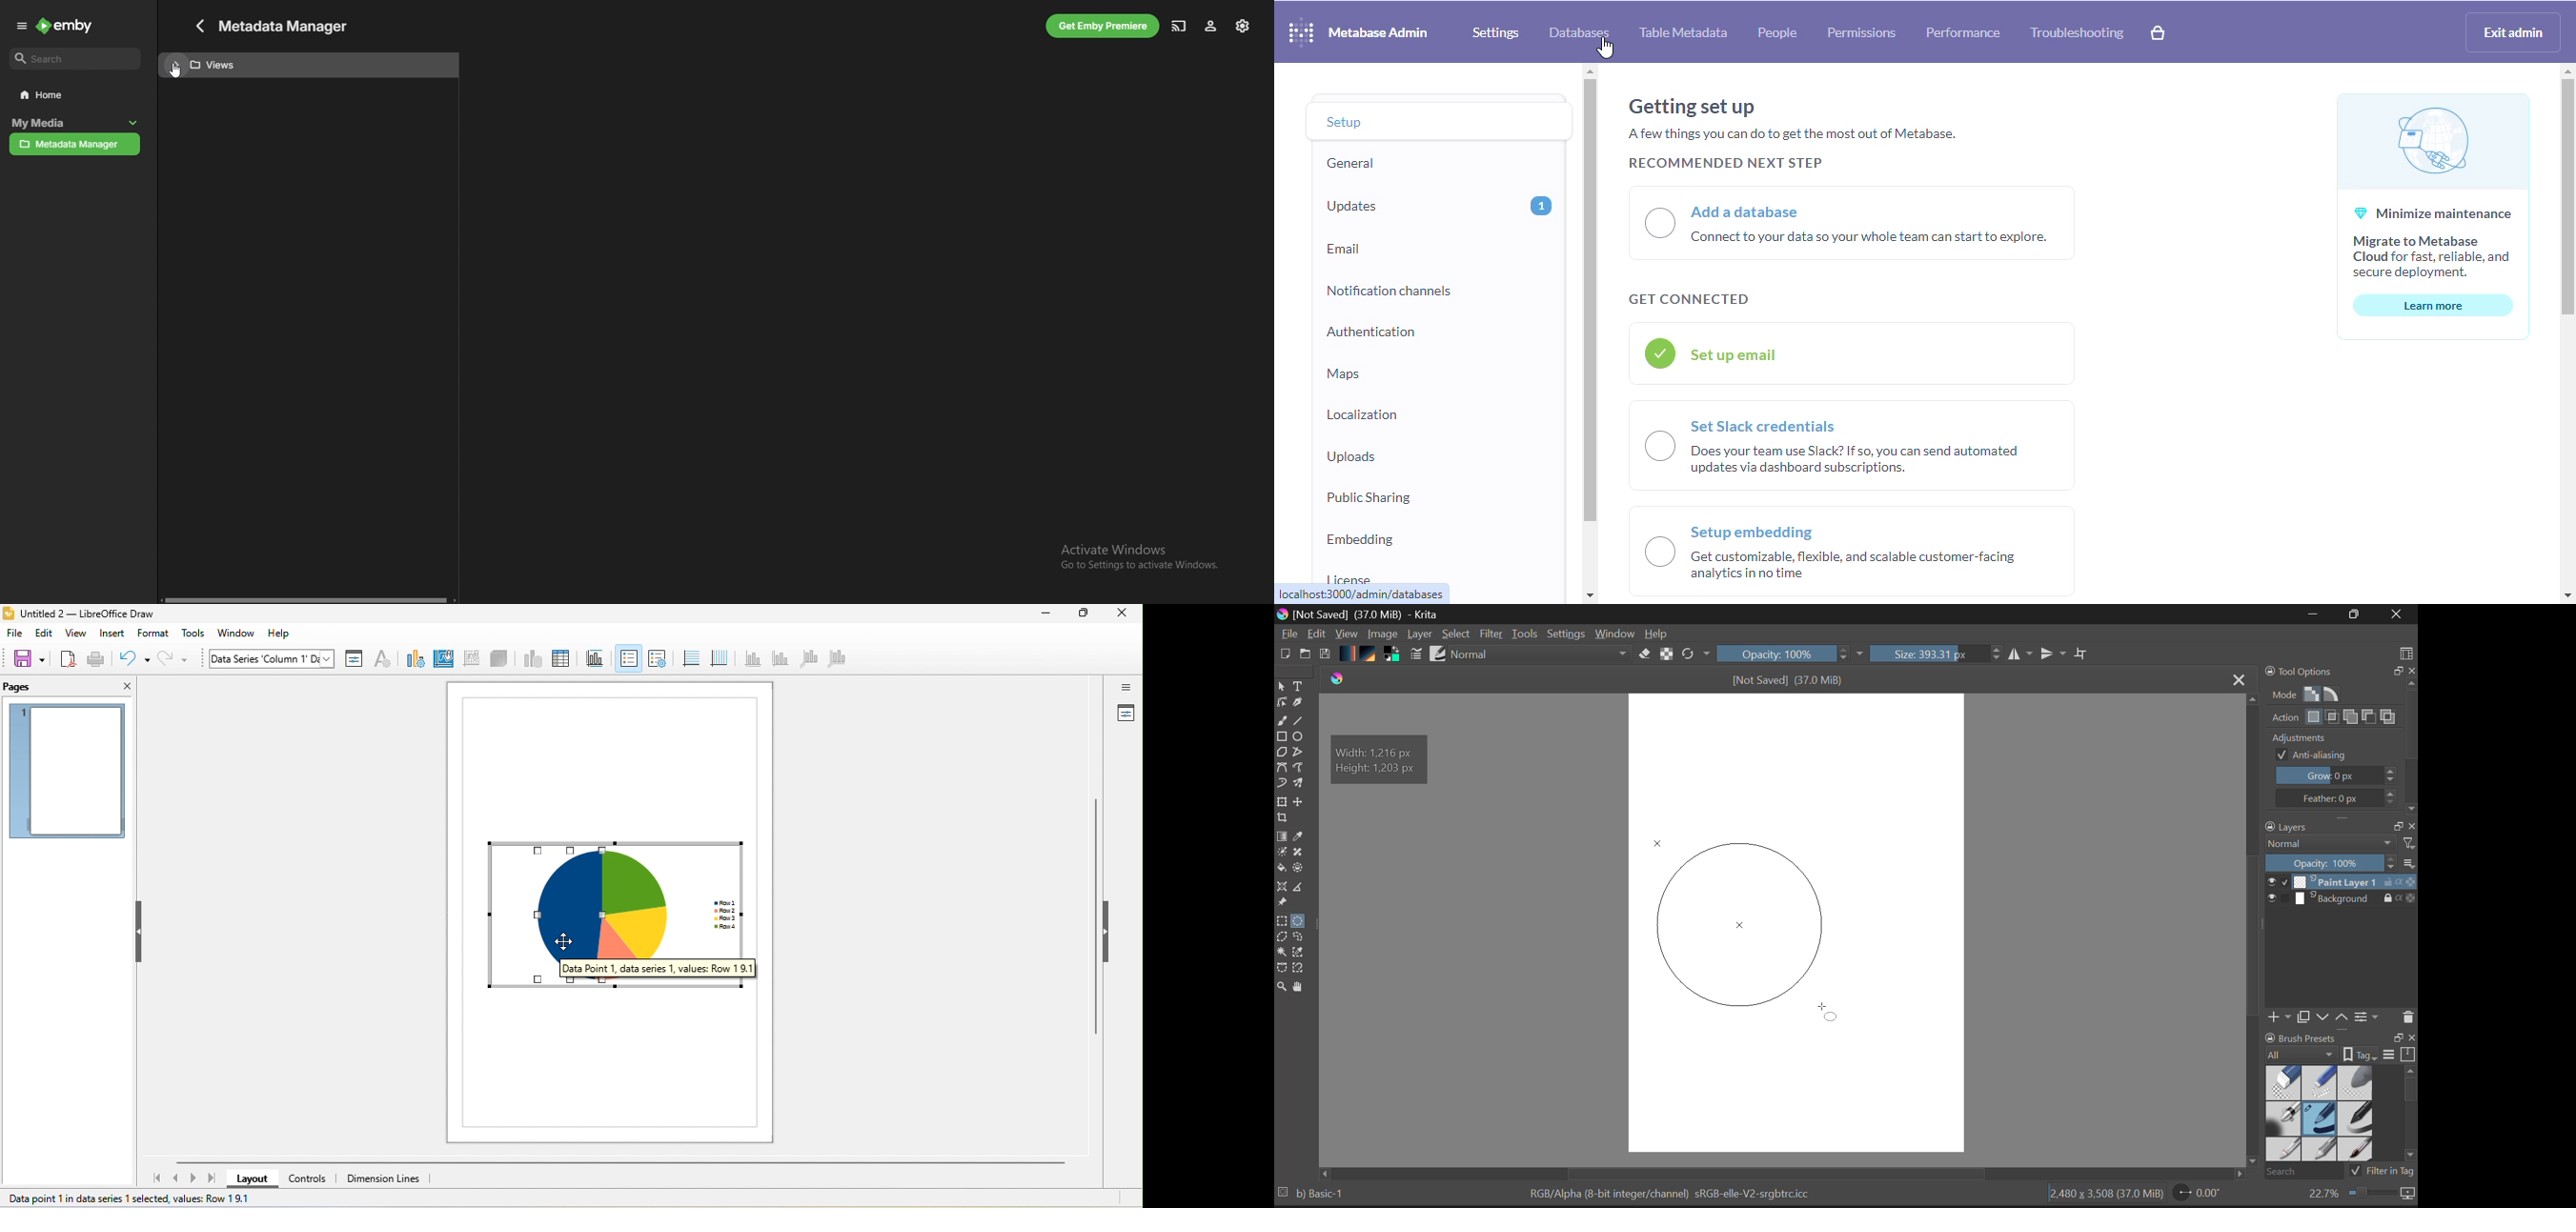  I want to click on Fill, so click(1283, 868).